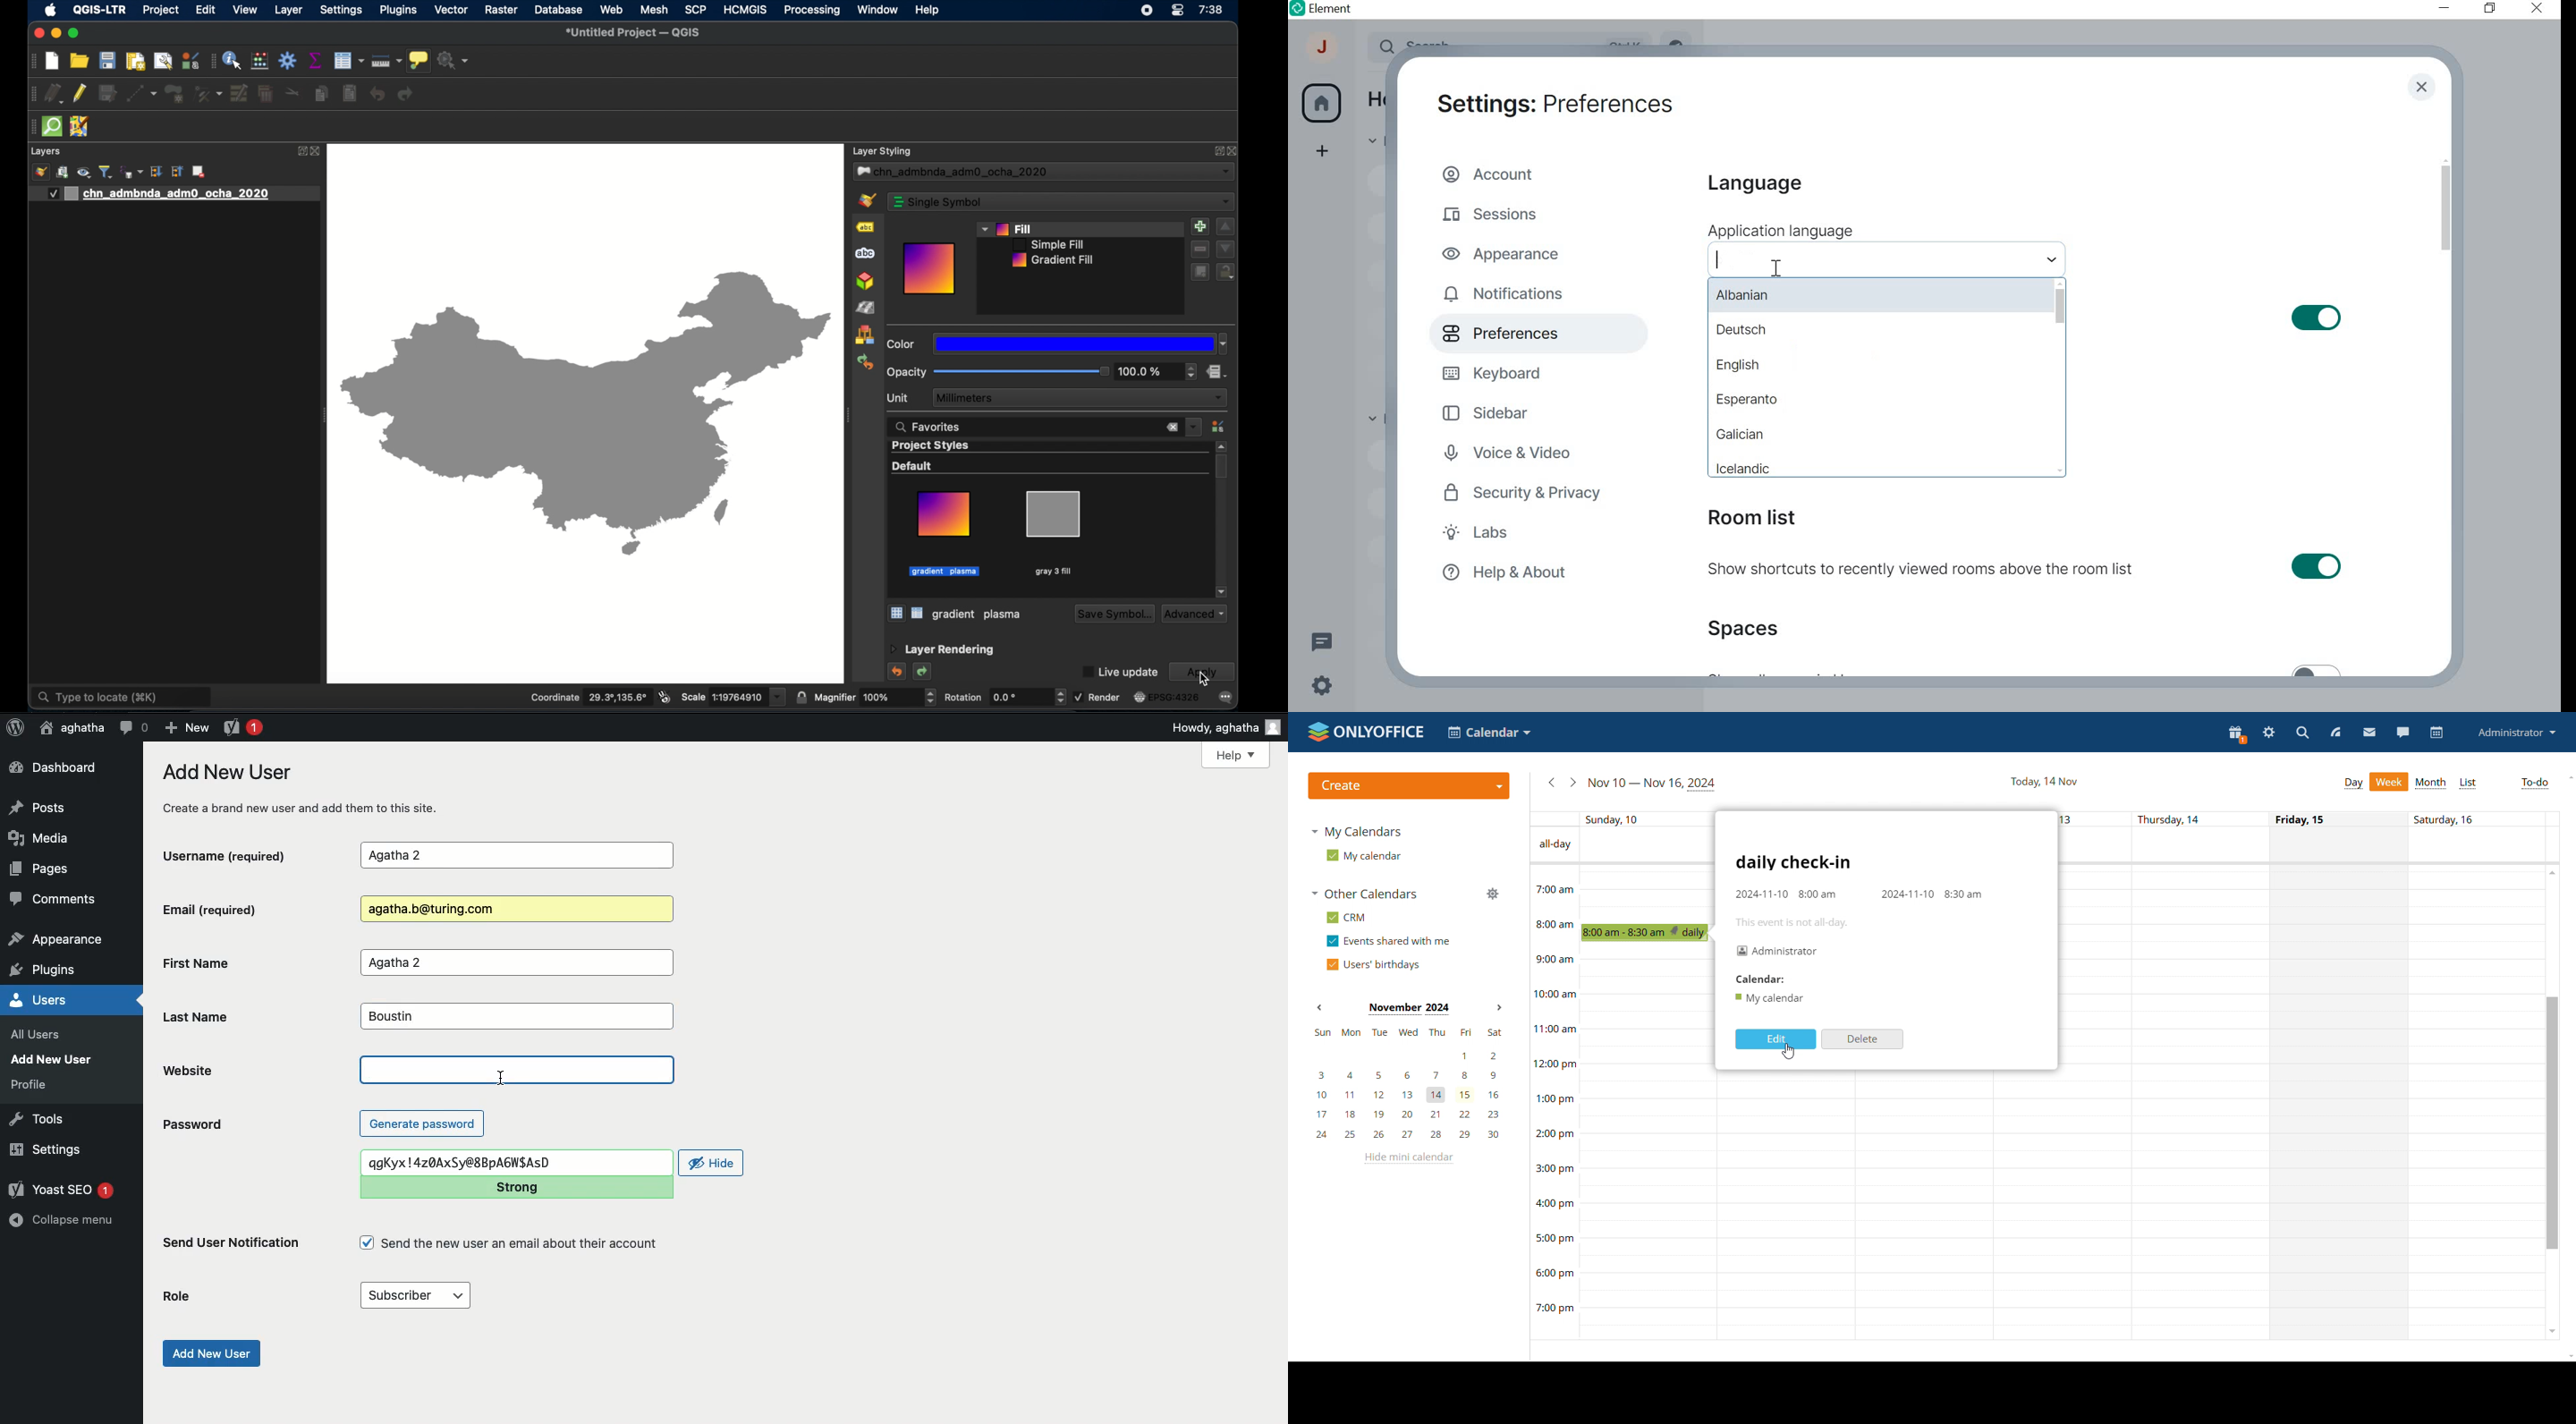  Describe the element at coordinates (2026, 569) in the screenshot. I see `show shortcuts to recently viewed rooms above the room list` at that location.